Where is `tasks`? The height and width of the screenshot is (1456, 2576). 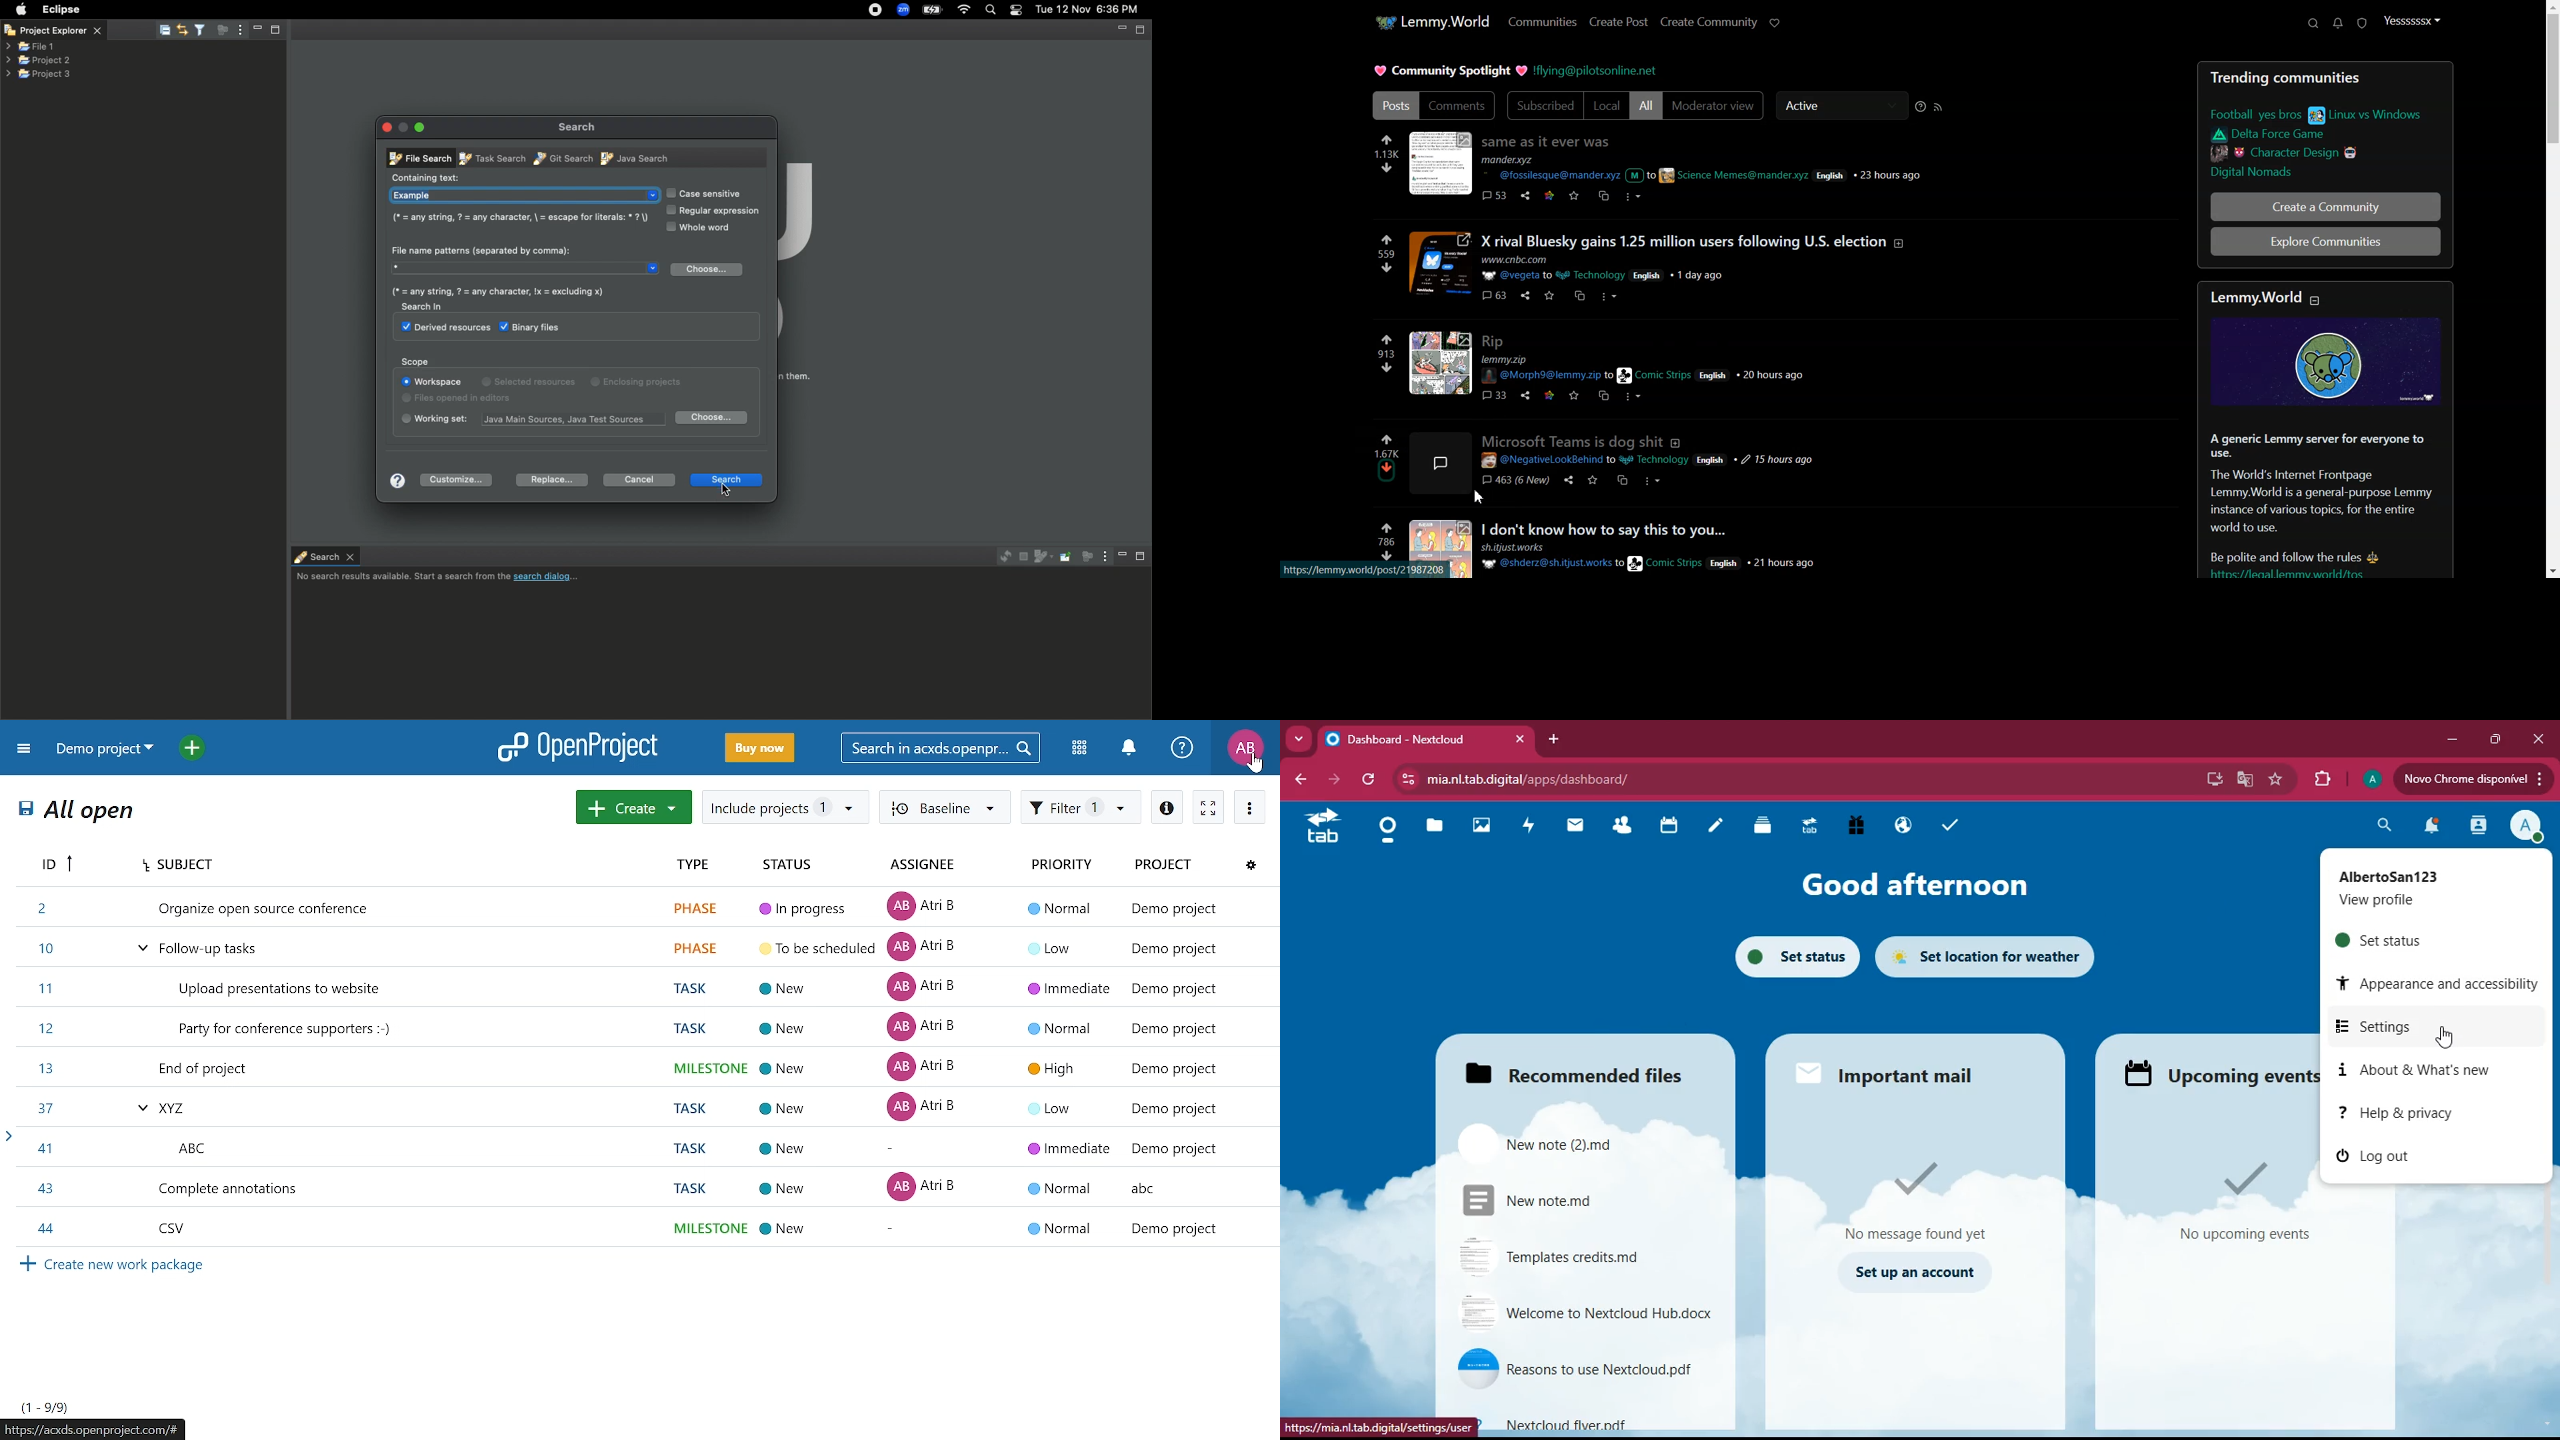
tasks is located at coordinates (1942, 825).